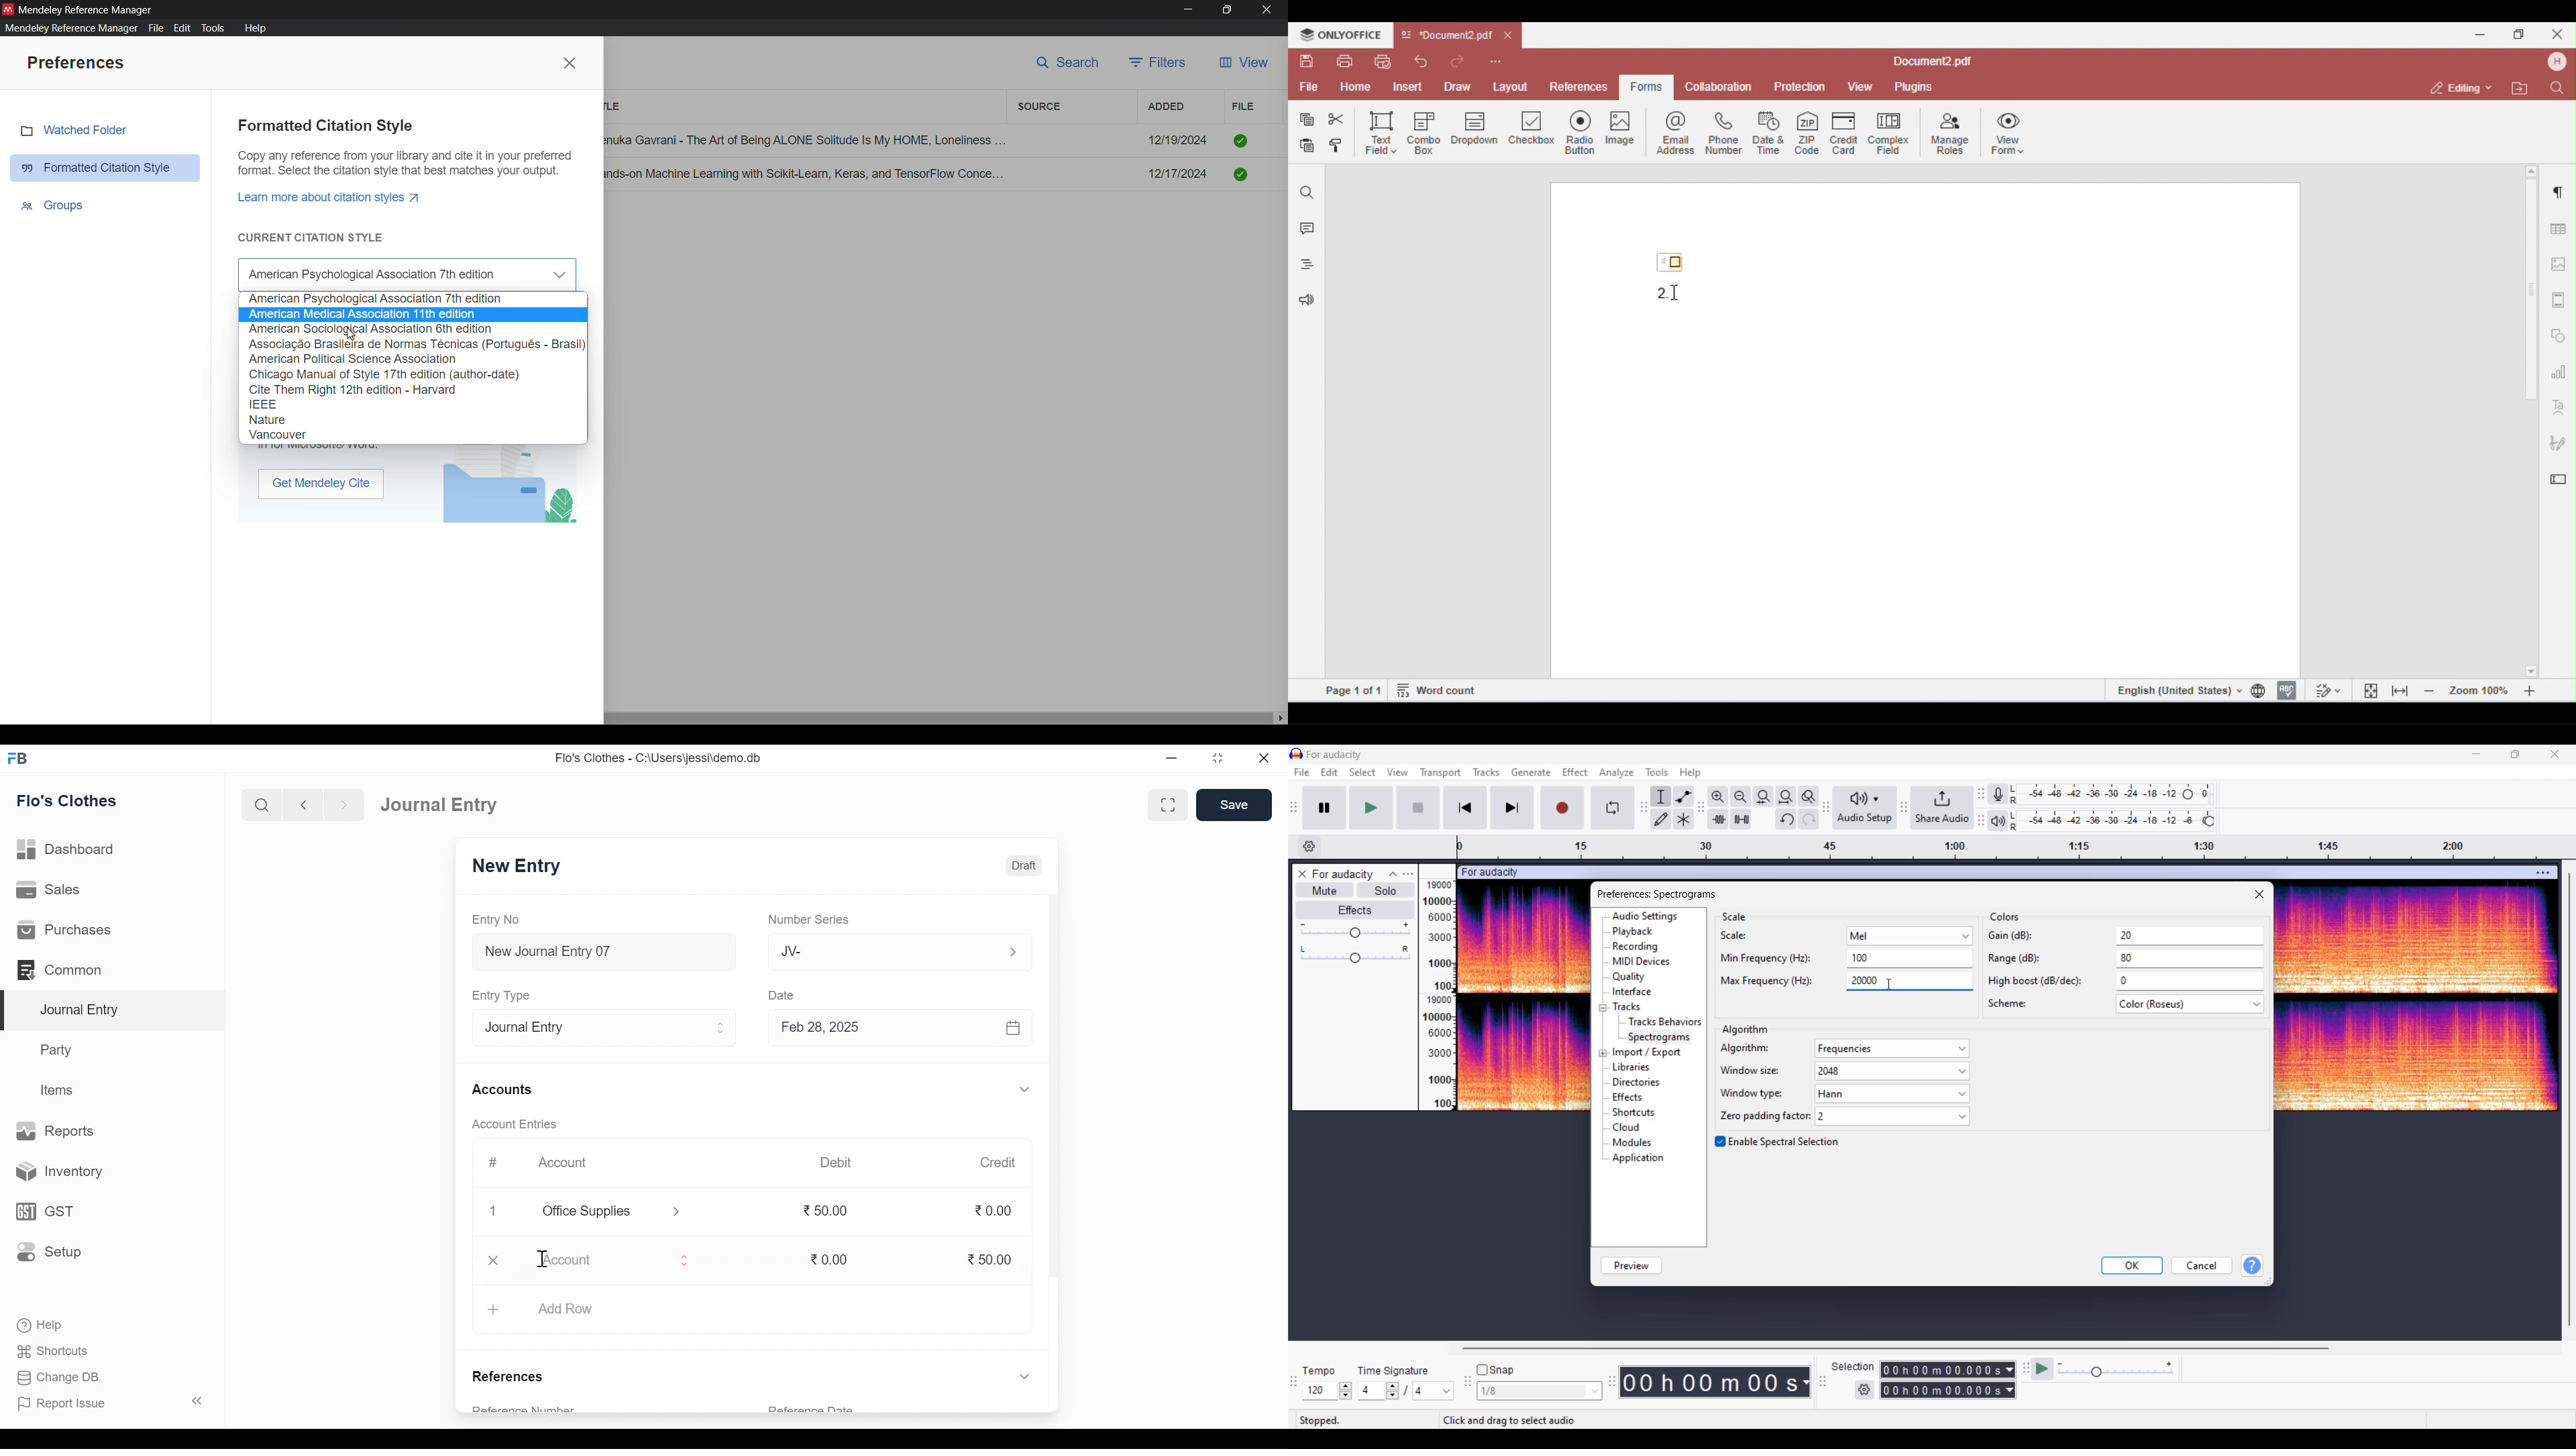 This screenshot has height=1456, width=2576. What do you see at coordinates (492, 1260) in the screenshot?
I see `Close ` at bounding box center [492, 1260].